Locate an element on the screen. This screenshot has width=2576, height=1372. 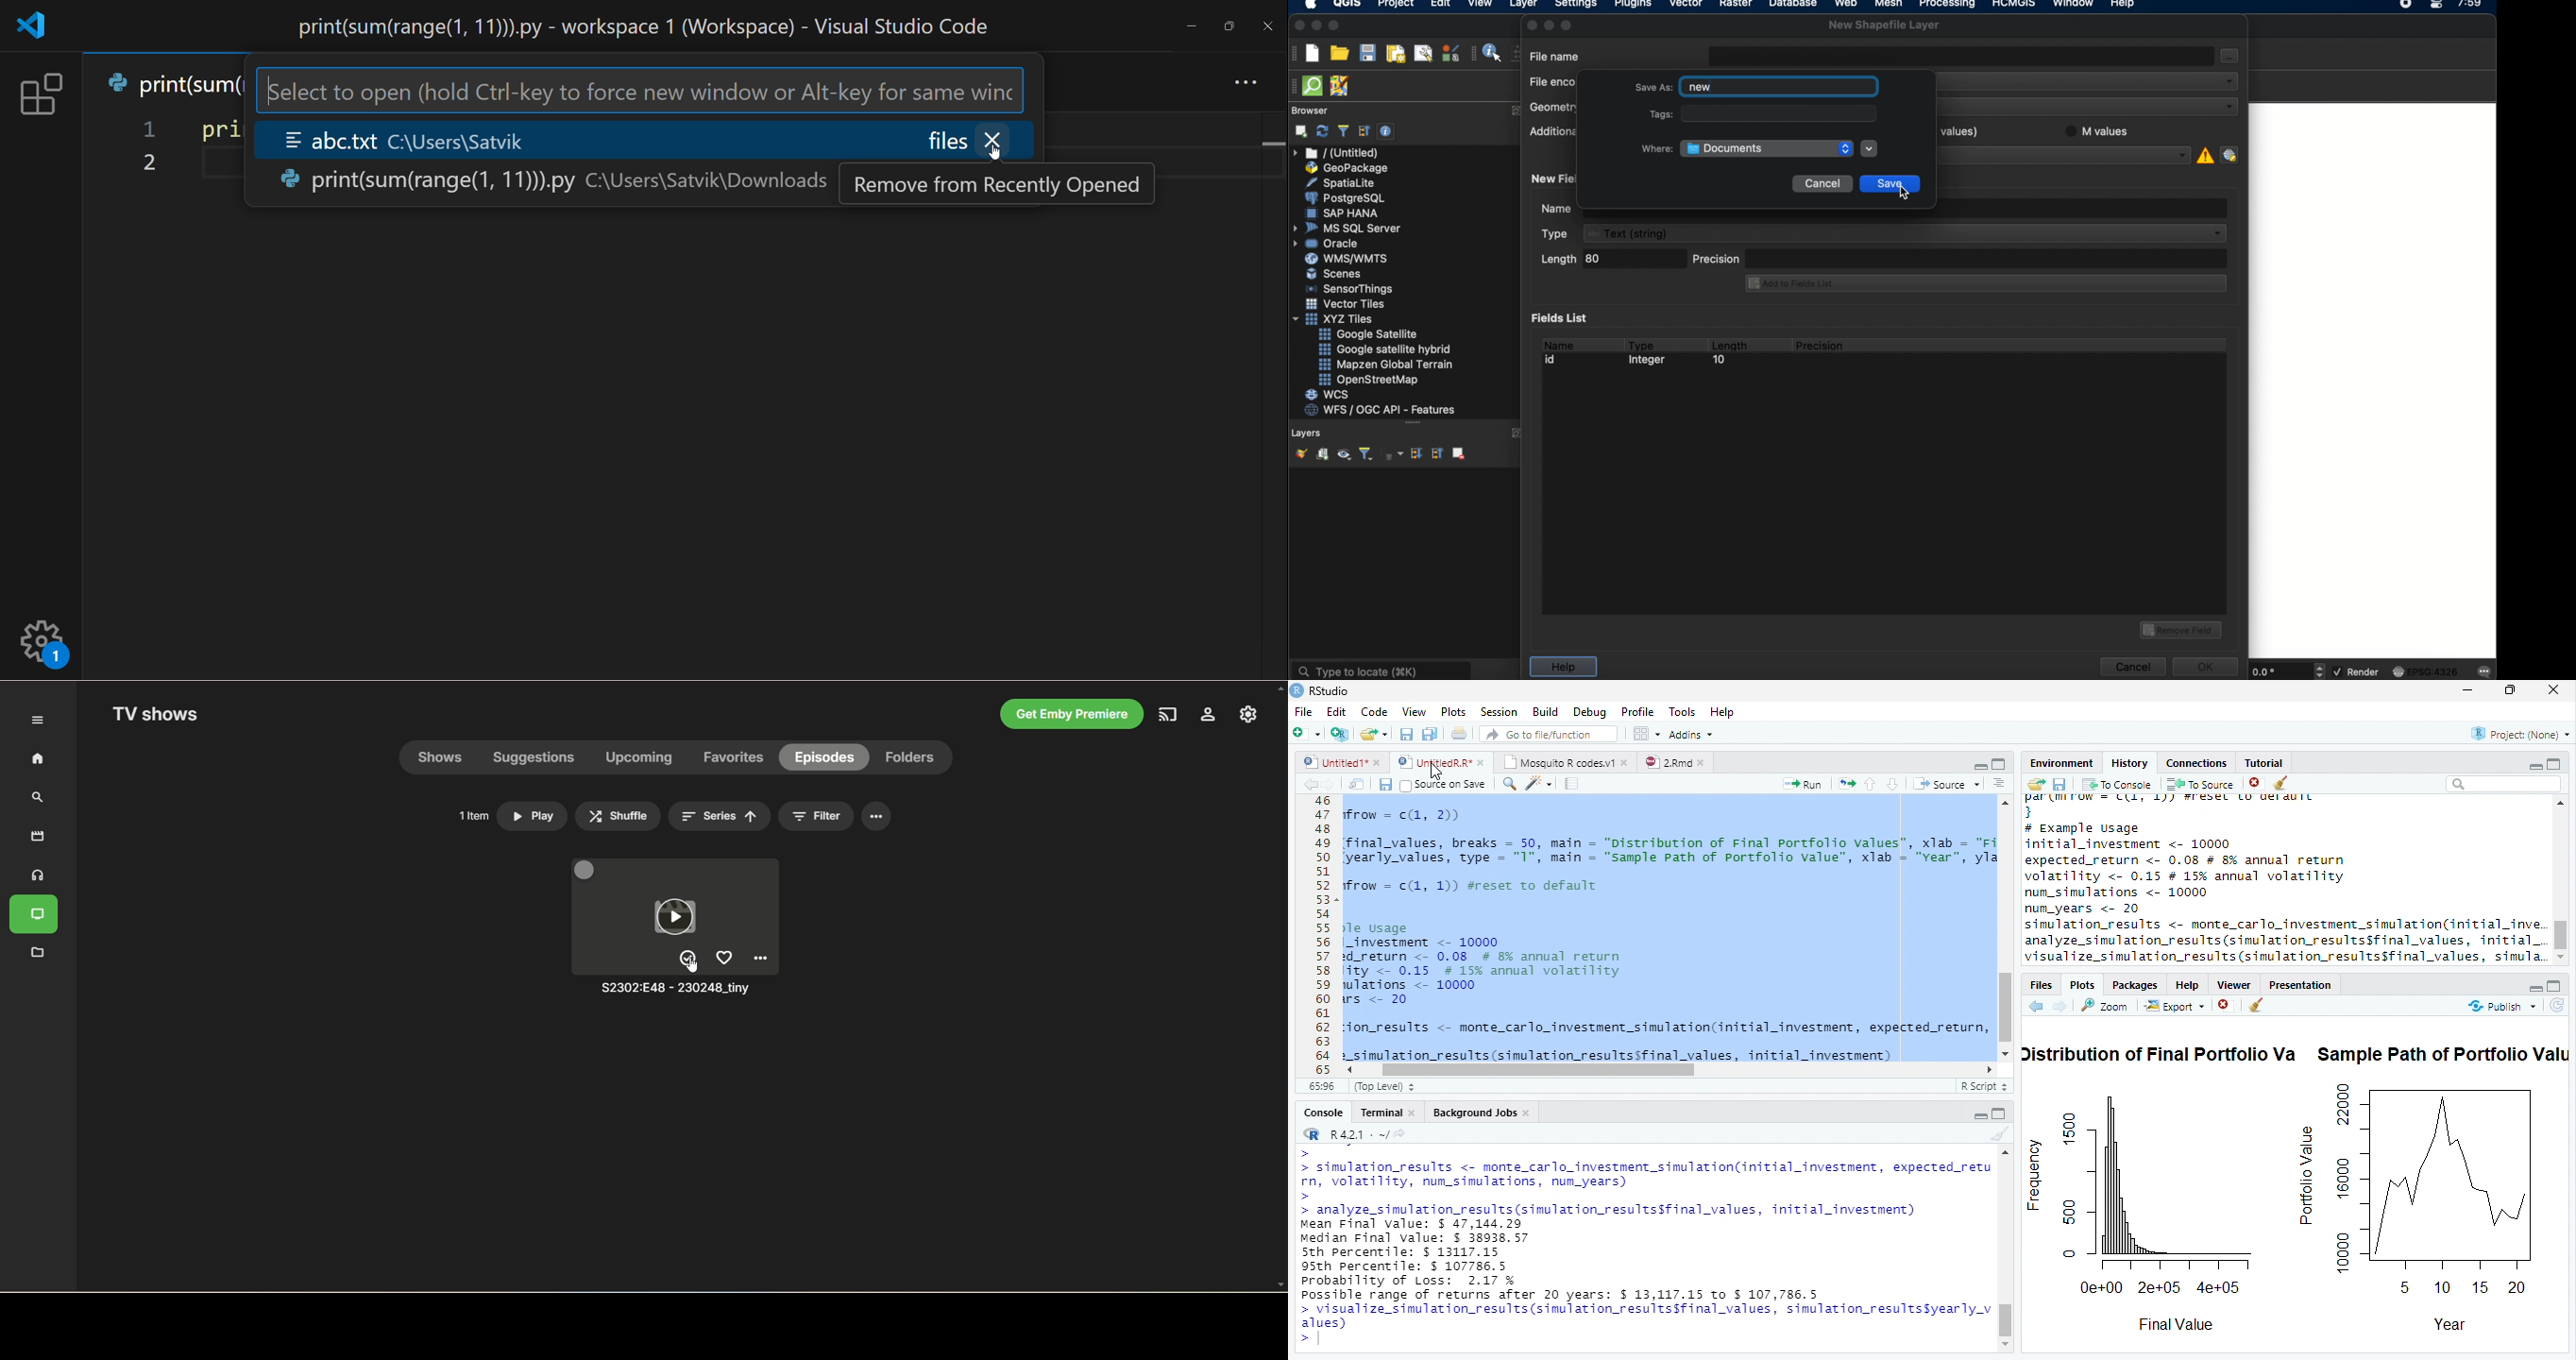
R 4.2.1 ~/ is located at coordinates (1351, 1132).